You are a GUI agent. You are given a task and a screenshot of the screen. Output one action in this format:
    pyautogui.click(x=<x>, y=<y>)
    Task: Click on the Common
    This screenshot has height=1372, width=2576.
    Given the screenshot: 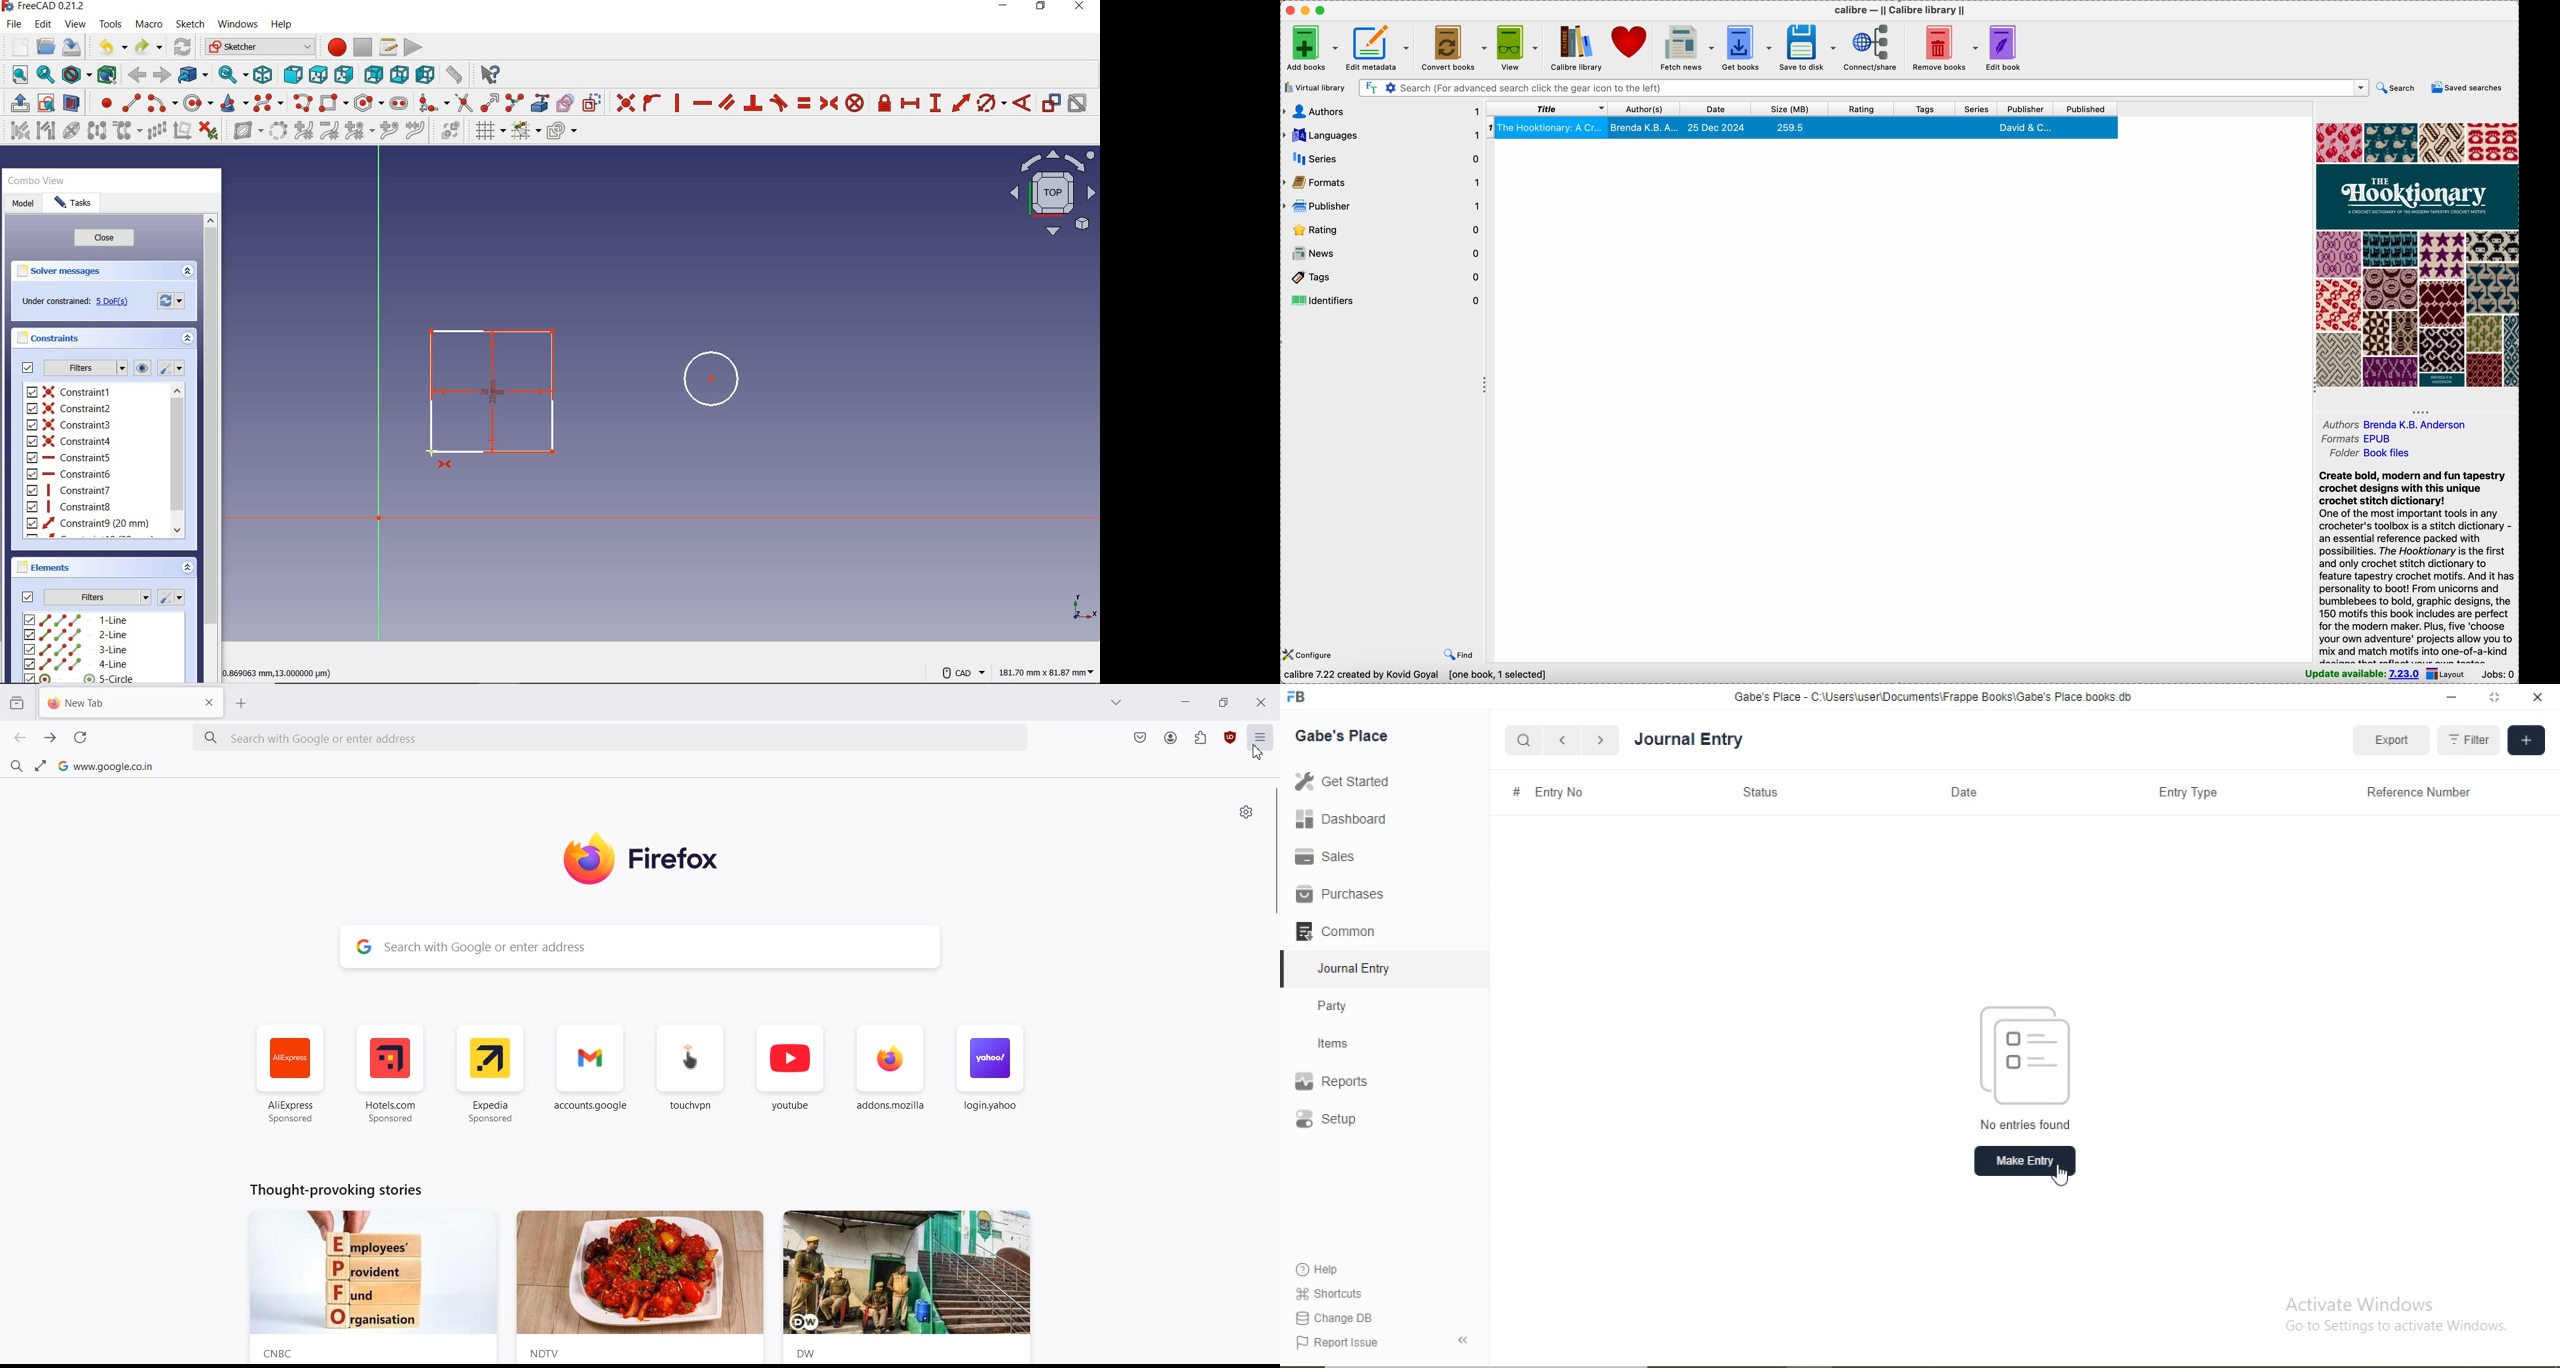 What is the action you would take?
    pyautogui.click(x=1340, y=929)
    